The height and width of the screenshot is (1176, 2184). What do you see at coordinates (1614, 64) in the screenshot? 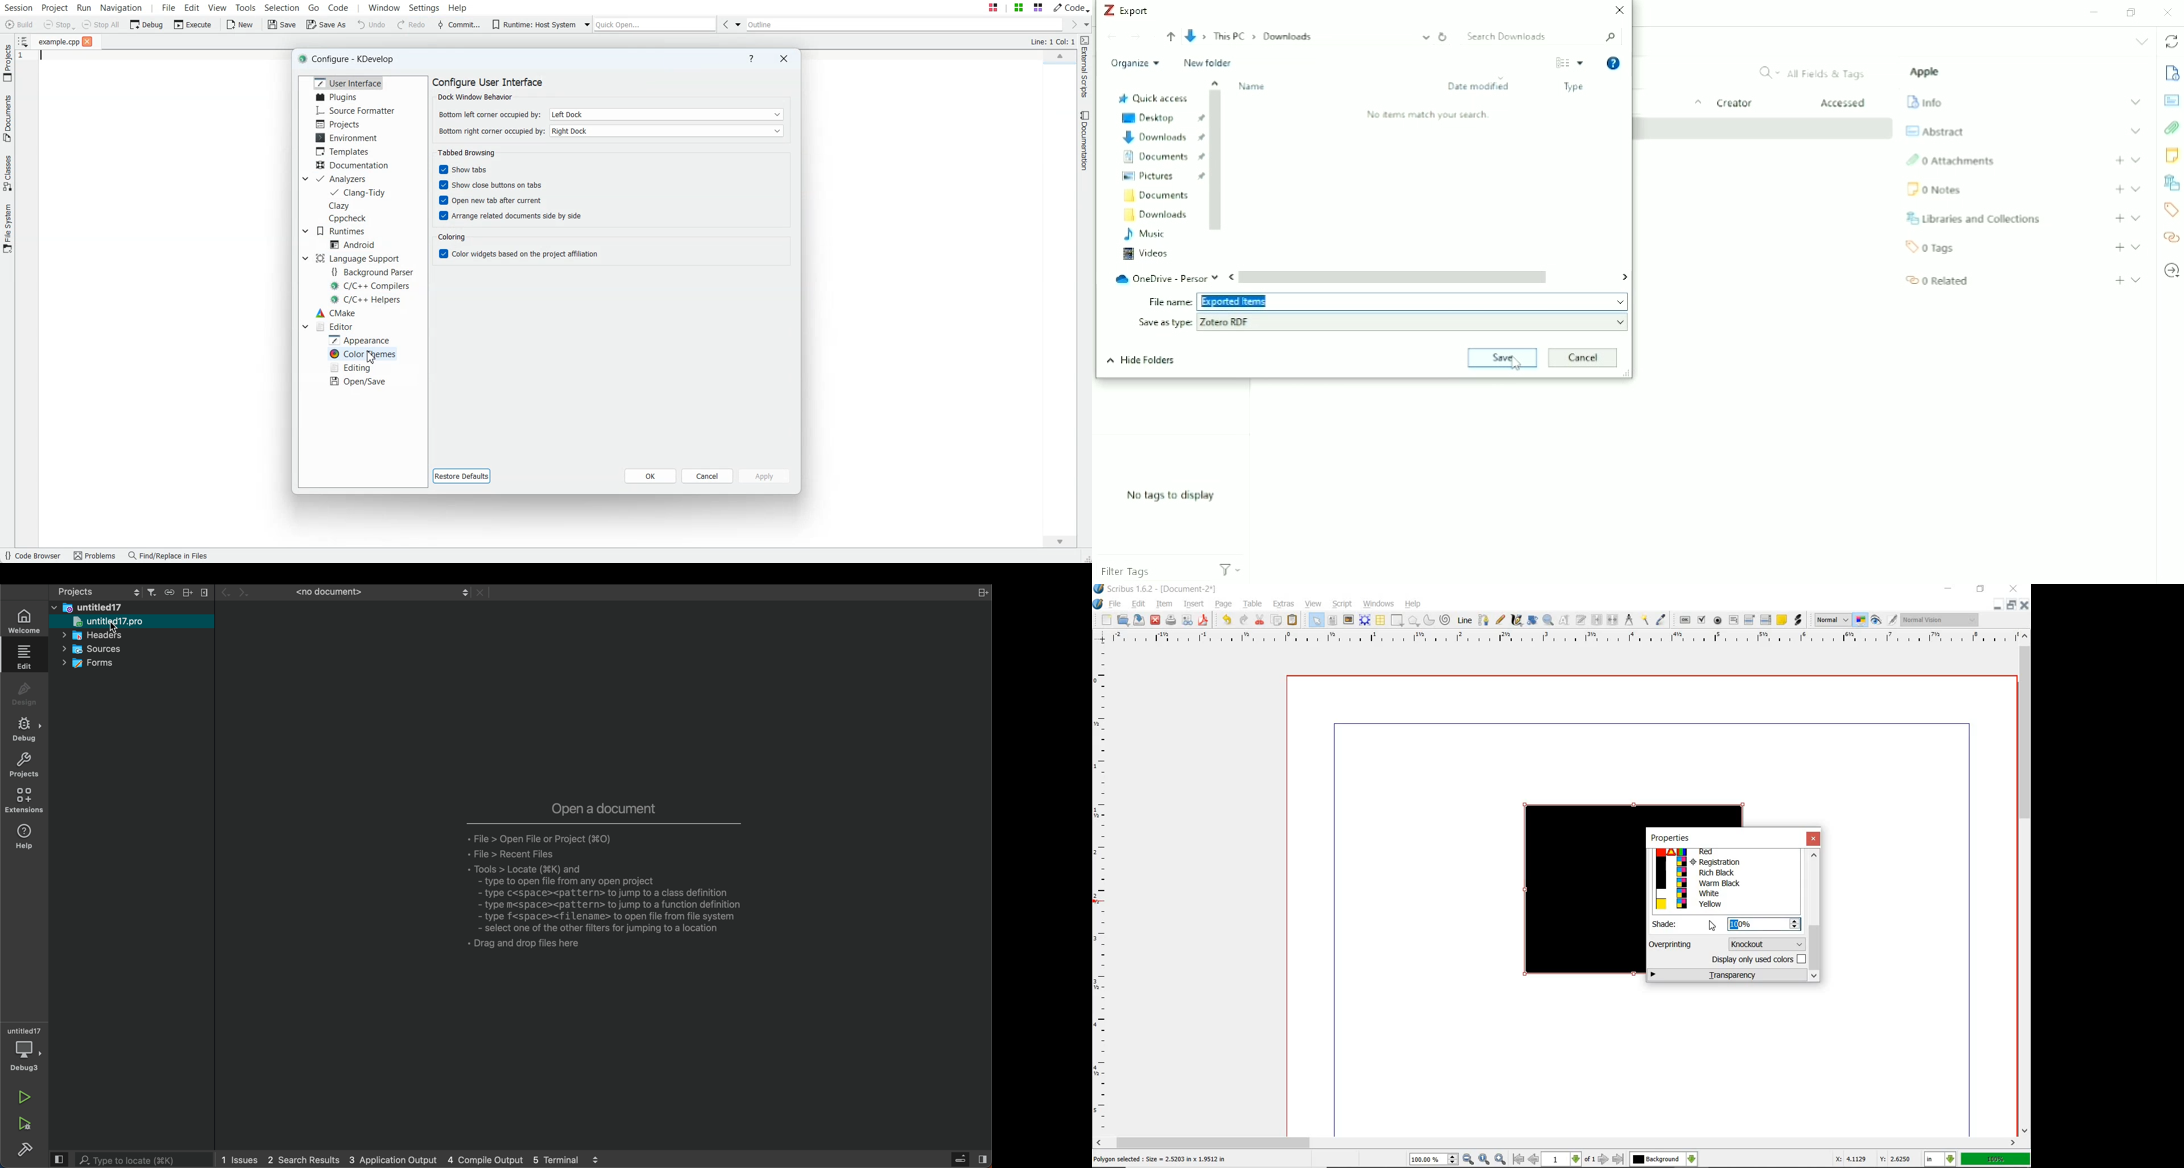
I see `Get Help` at bounding box center [1614, 64].